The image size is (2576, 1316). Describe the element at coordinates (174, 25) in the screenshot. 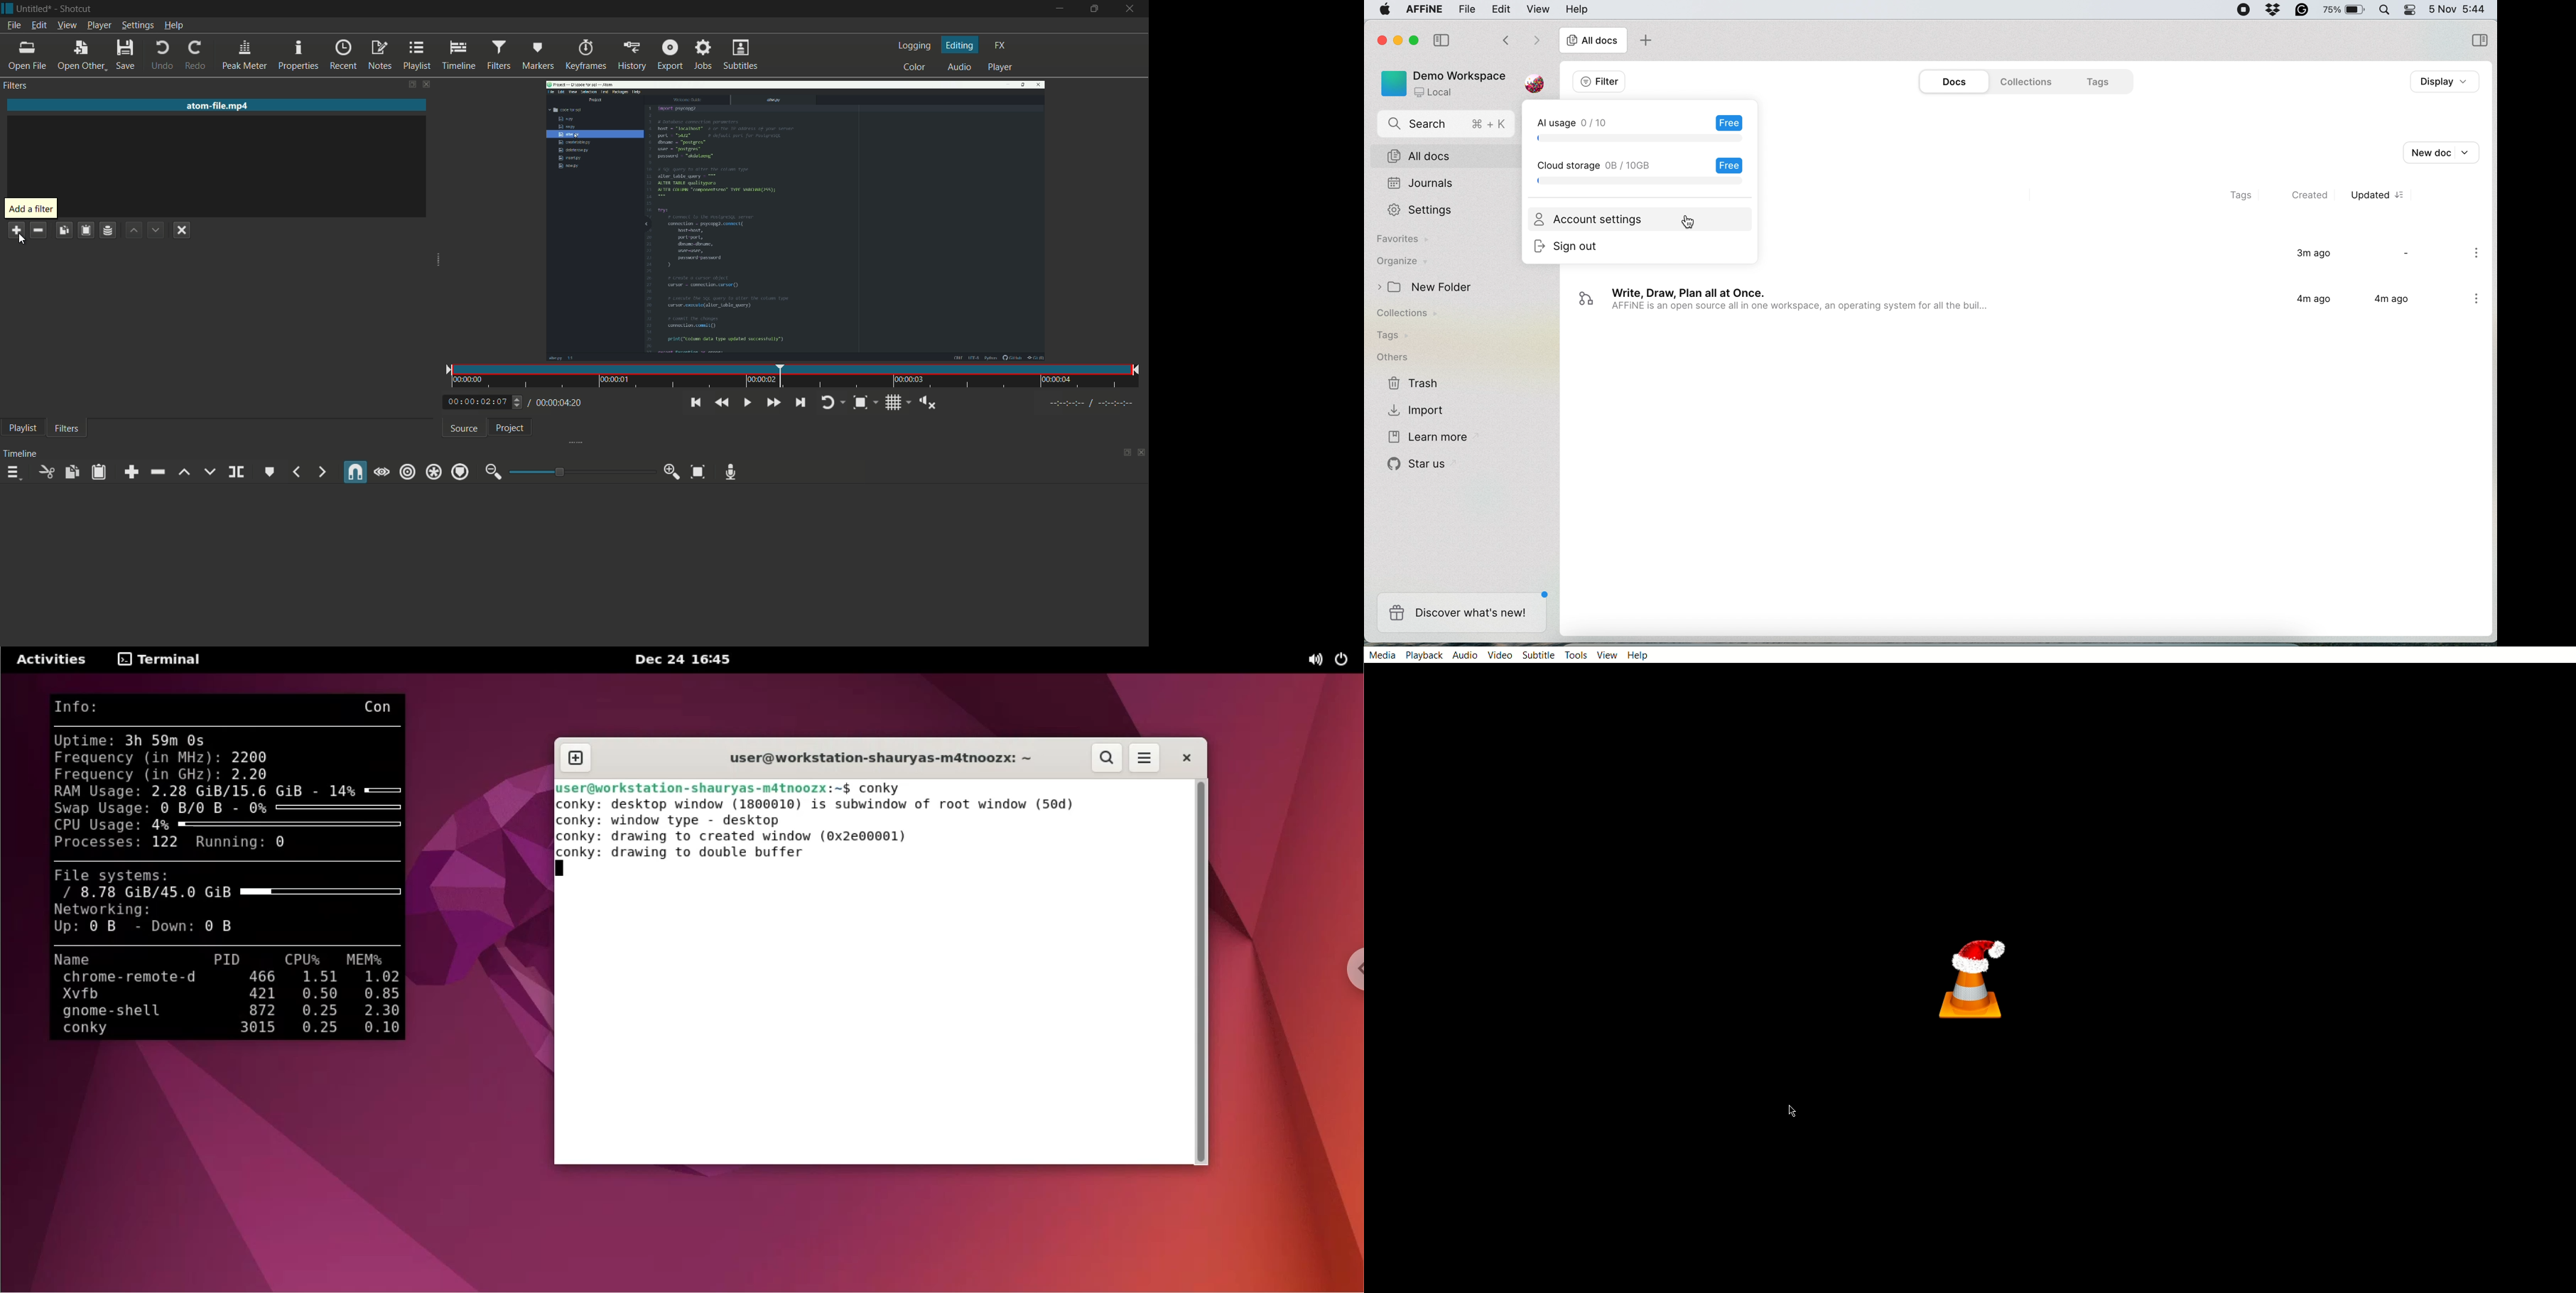

I see `help menu` at that location.